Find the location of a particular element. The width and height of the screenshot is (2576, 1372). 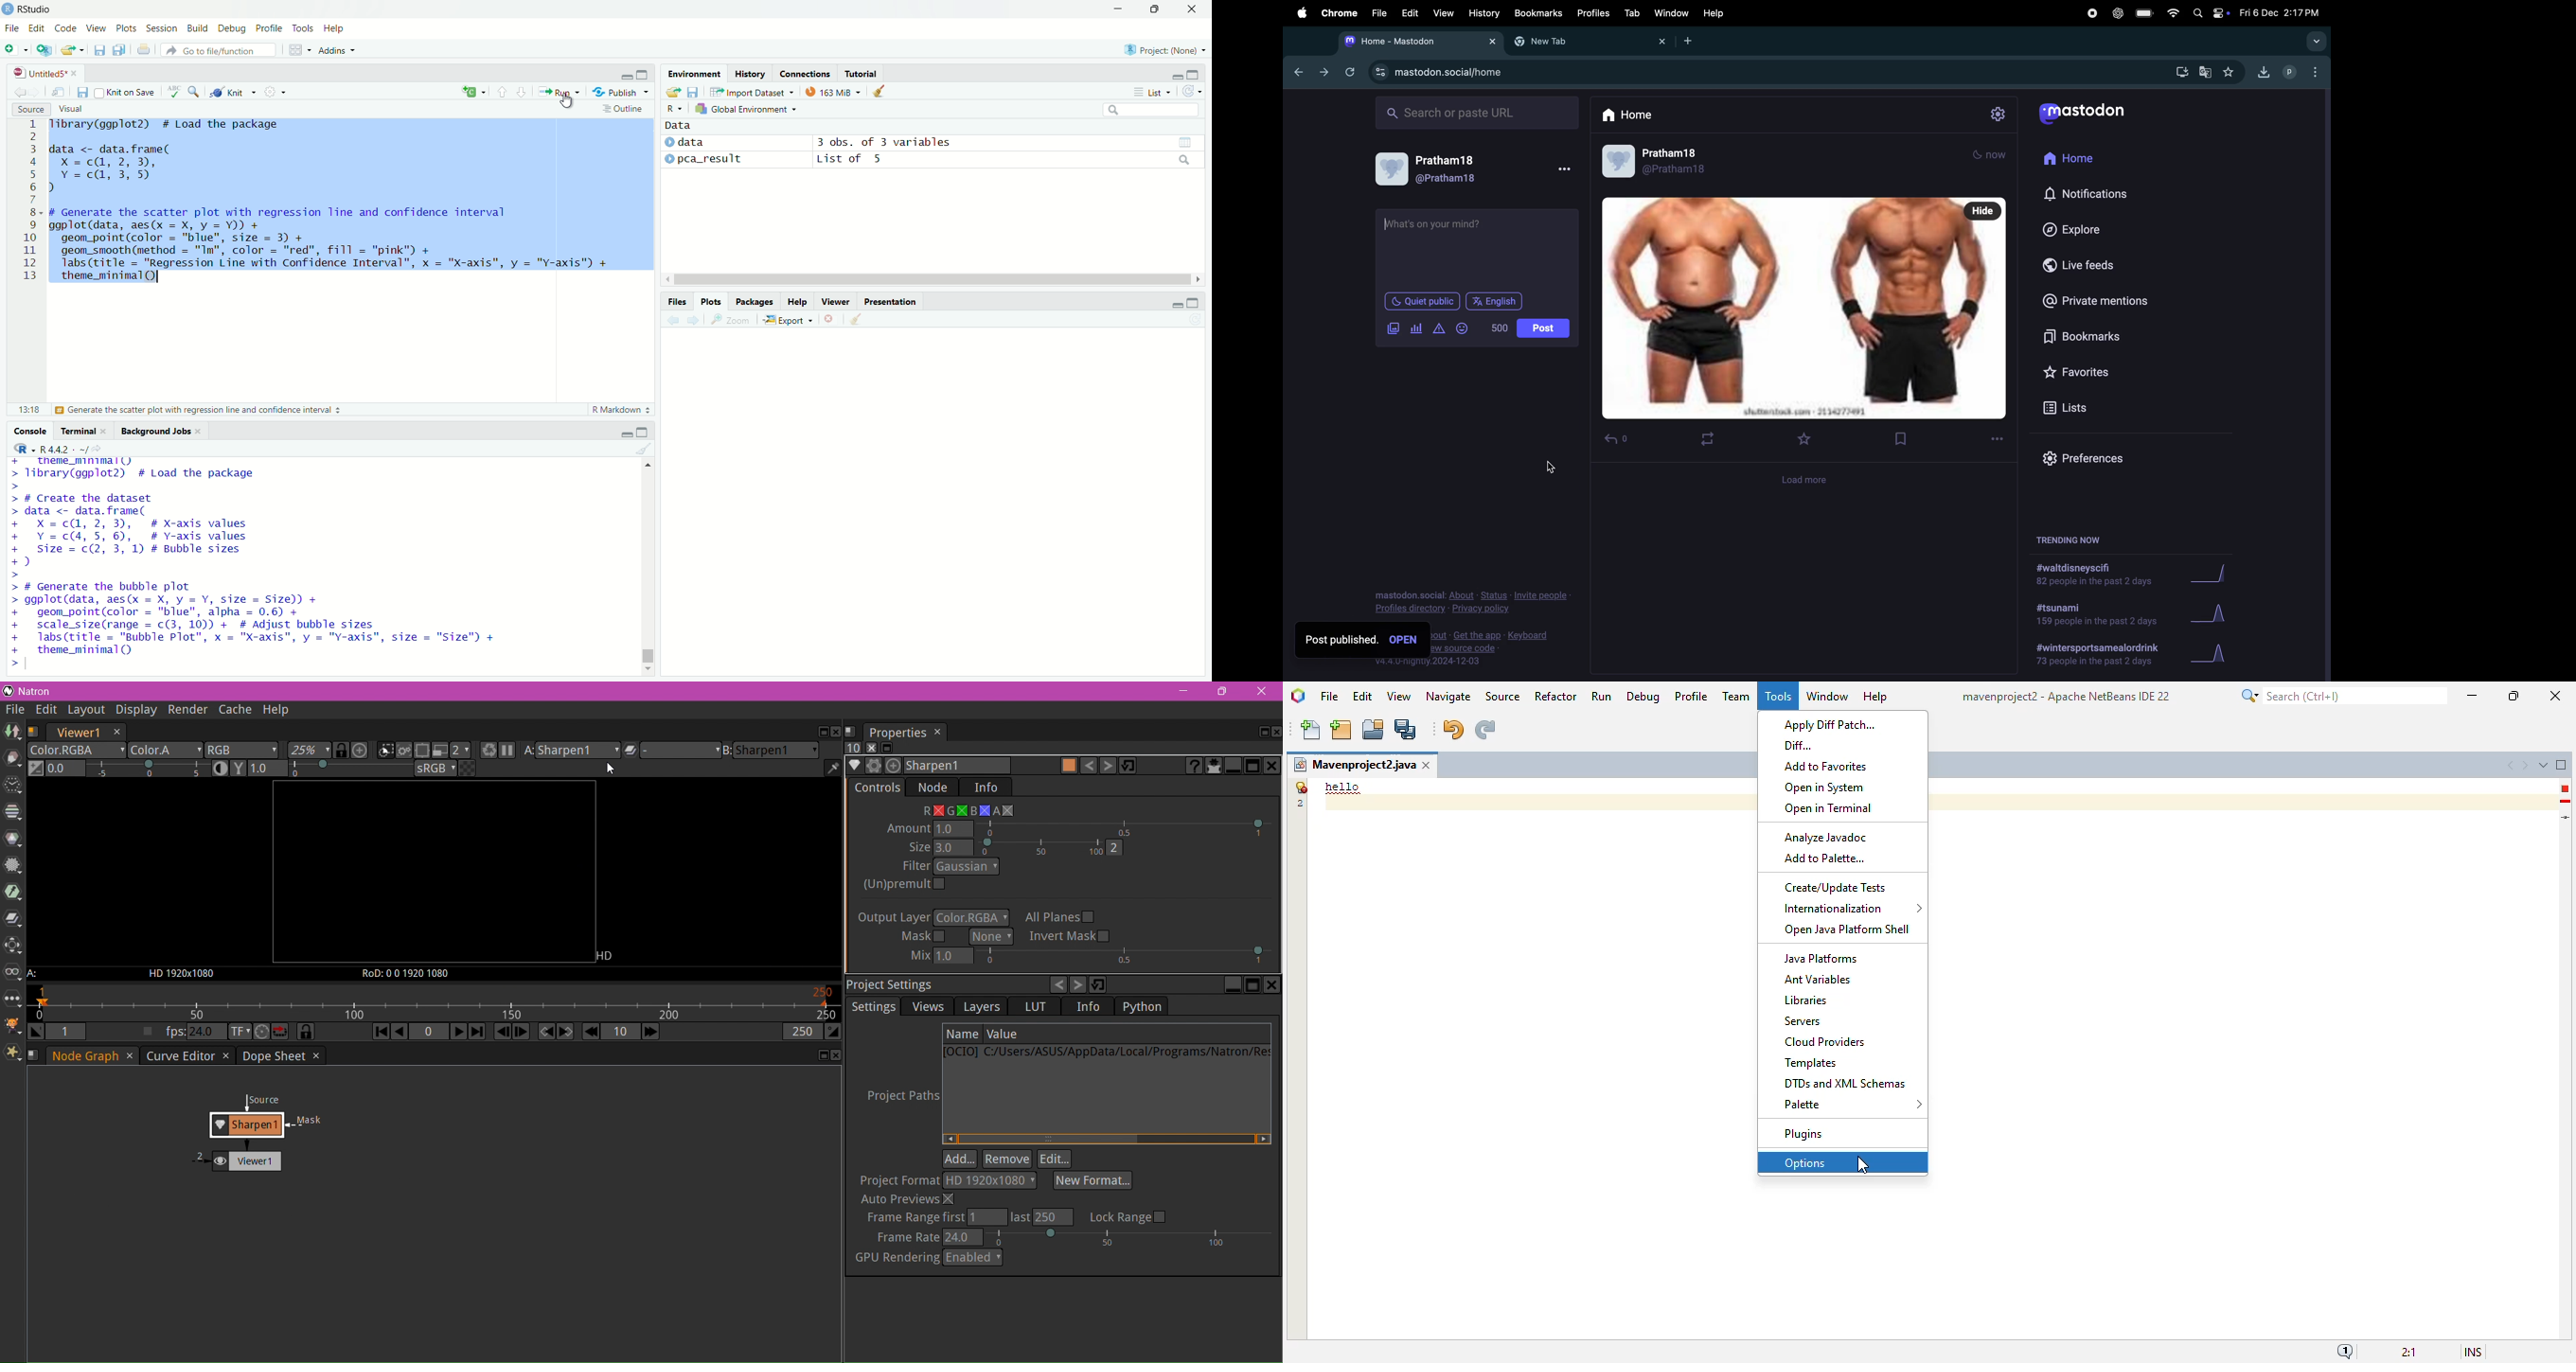

Save current document is located at coordinates (82, 91).